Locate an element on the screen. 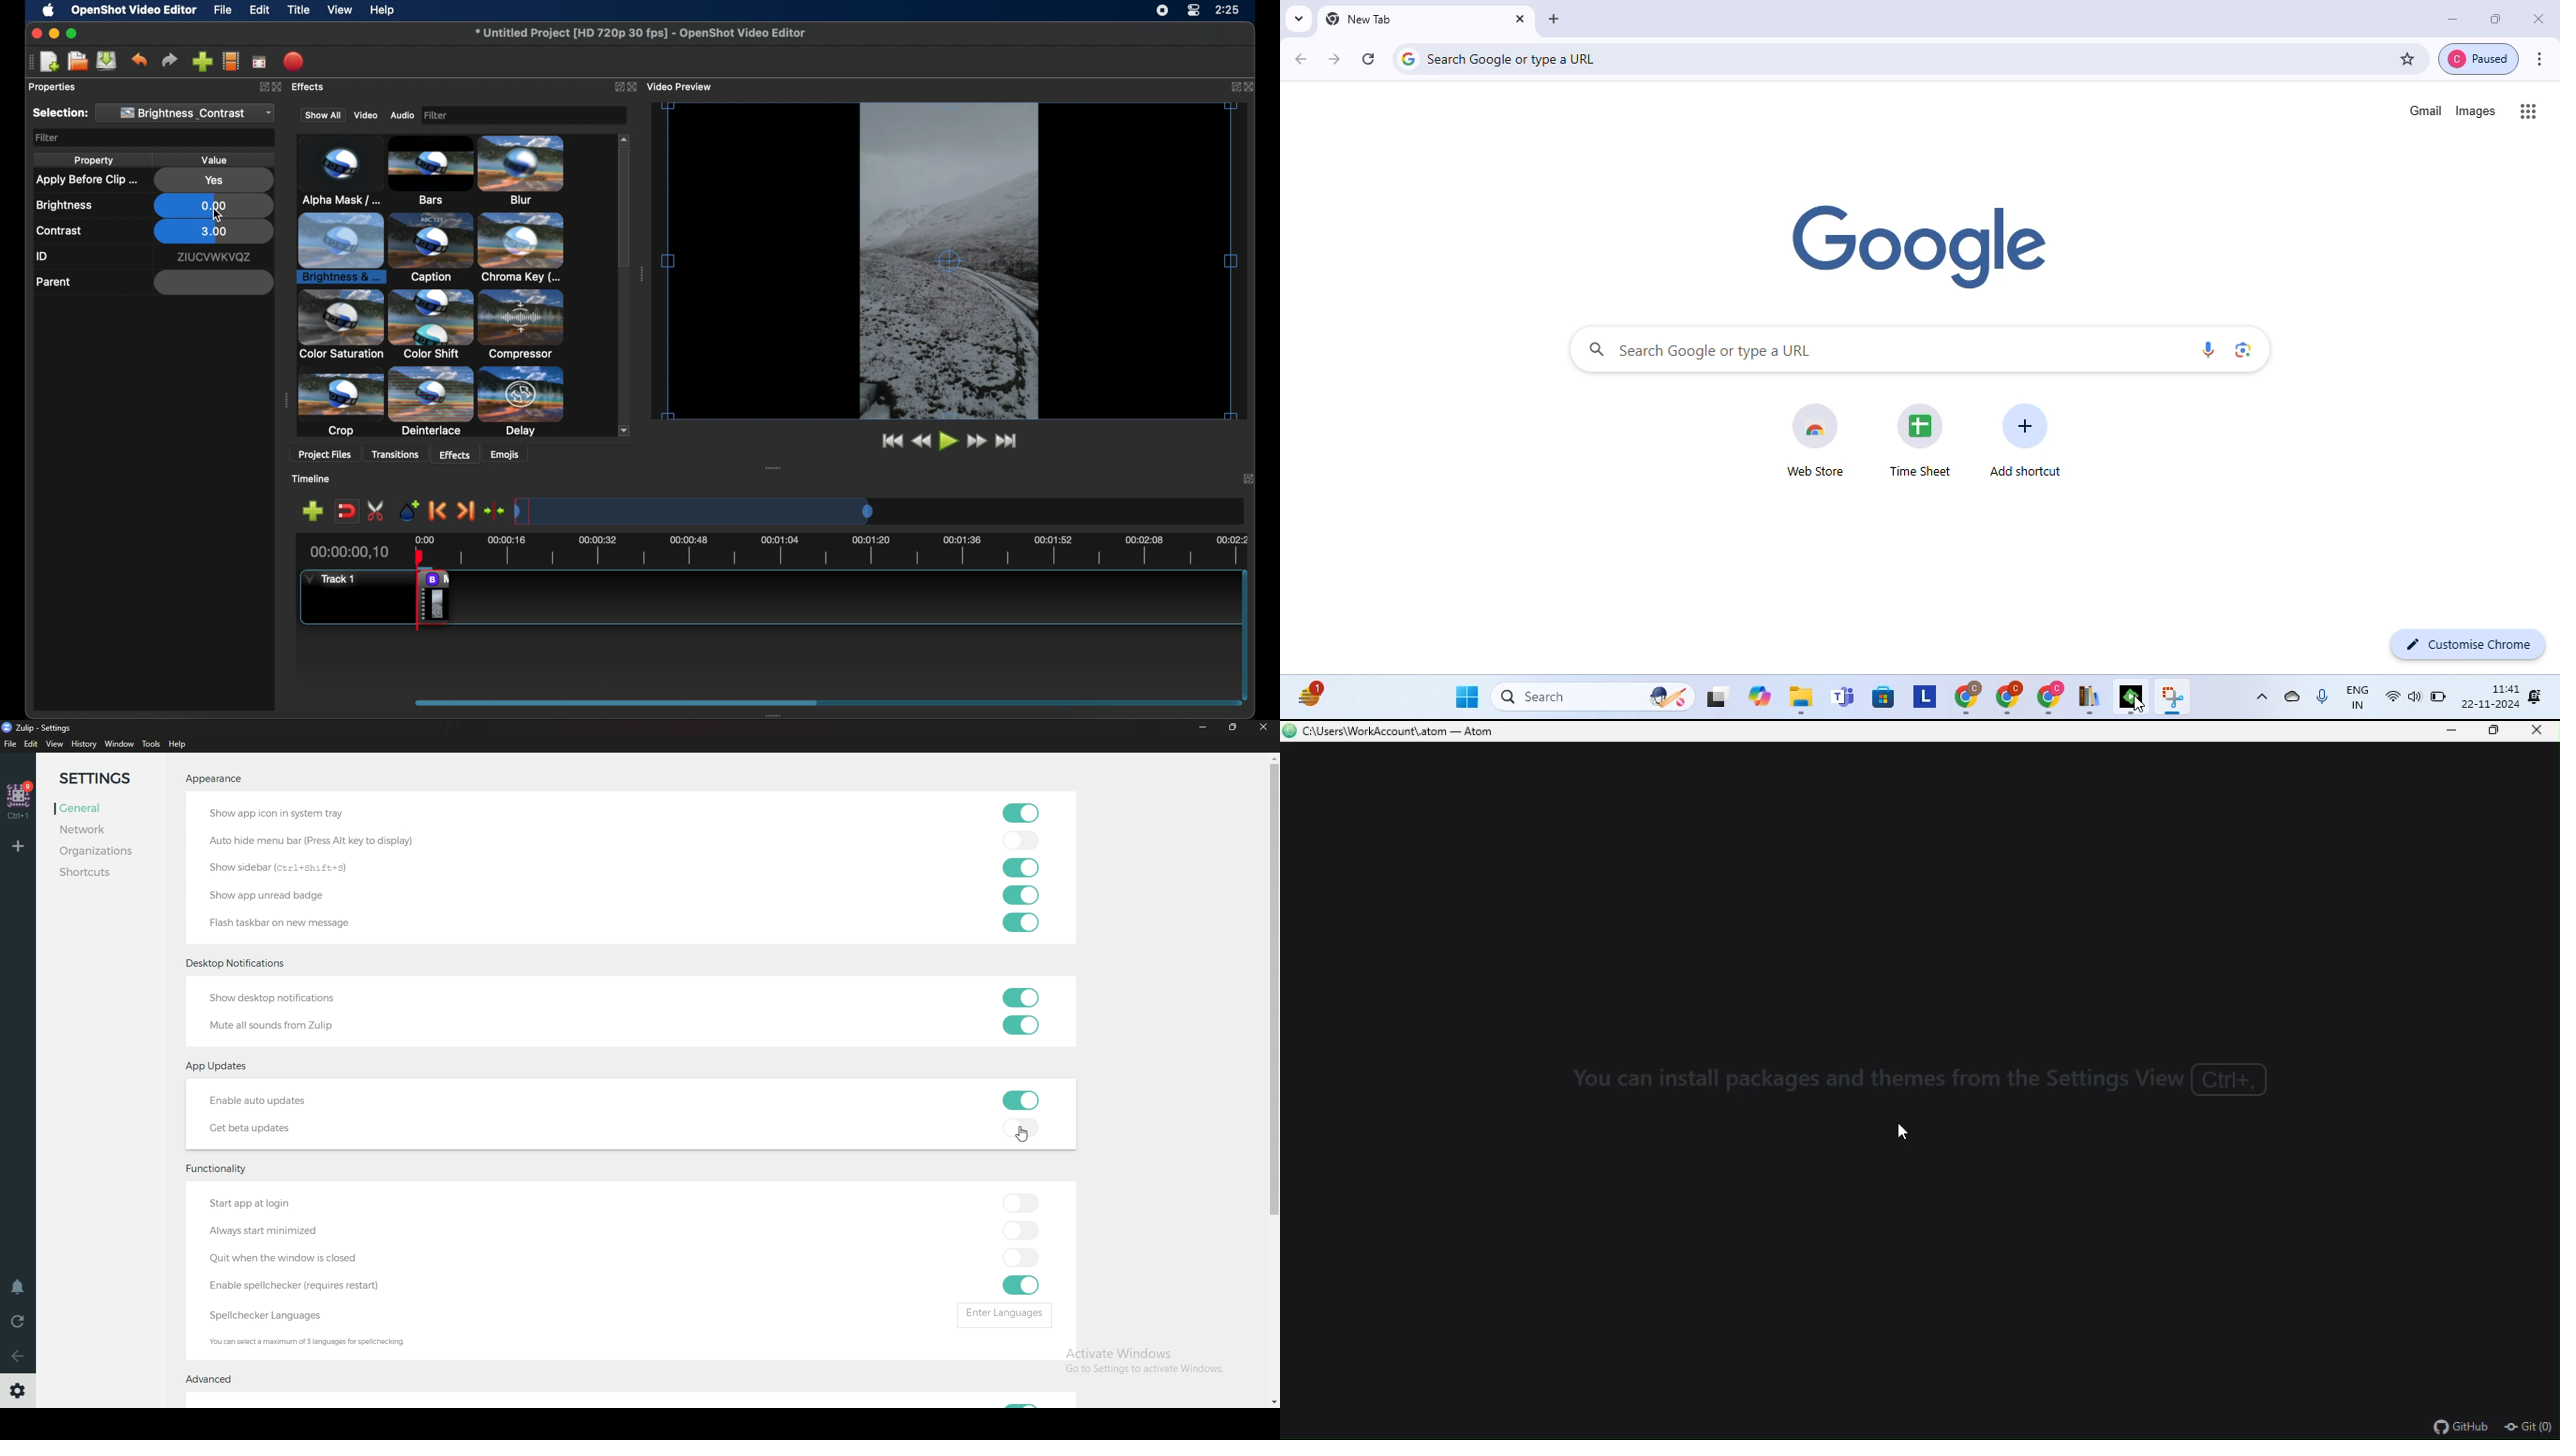  bars is located at coordinates (333, 171).